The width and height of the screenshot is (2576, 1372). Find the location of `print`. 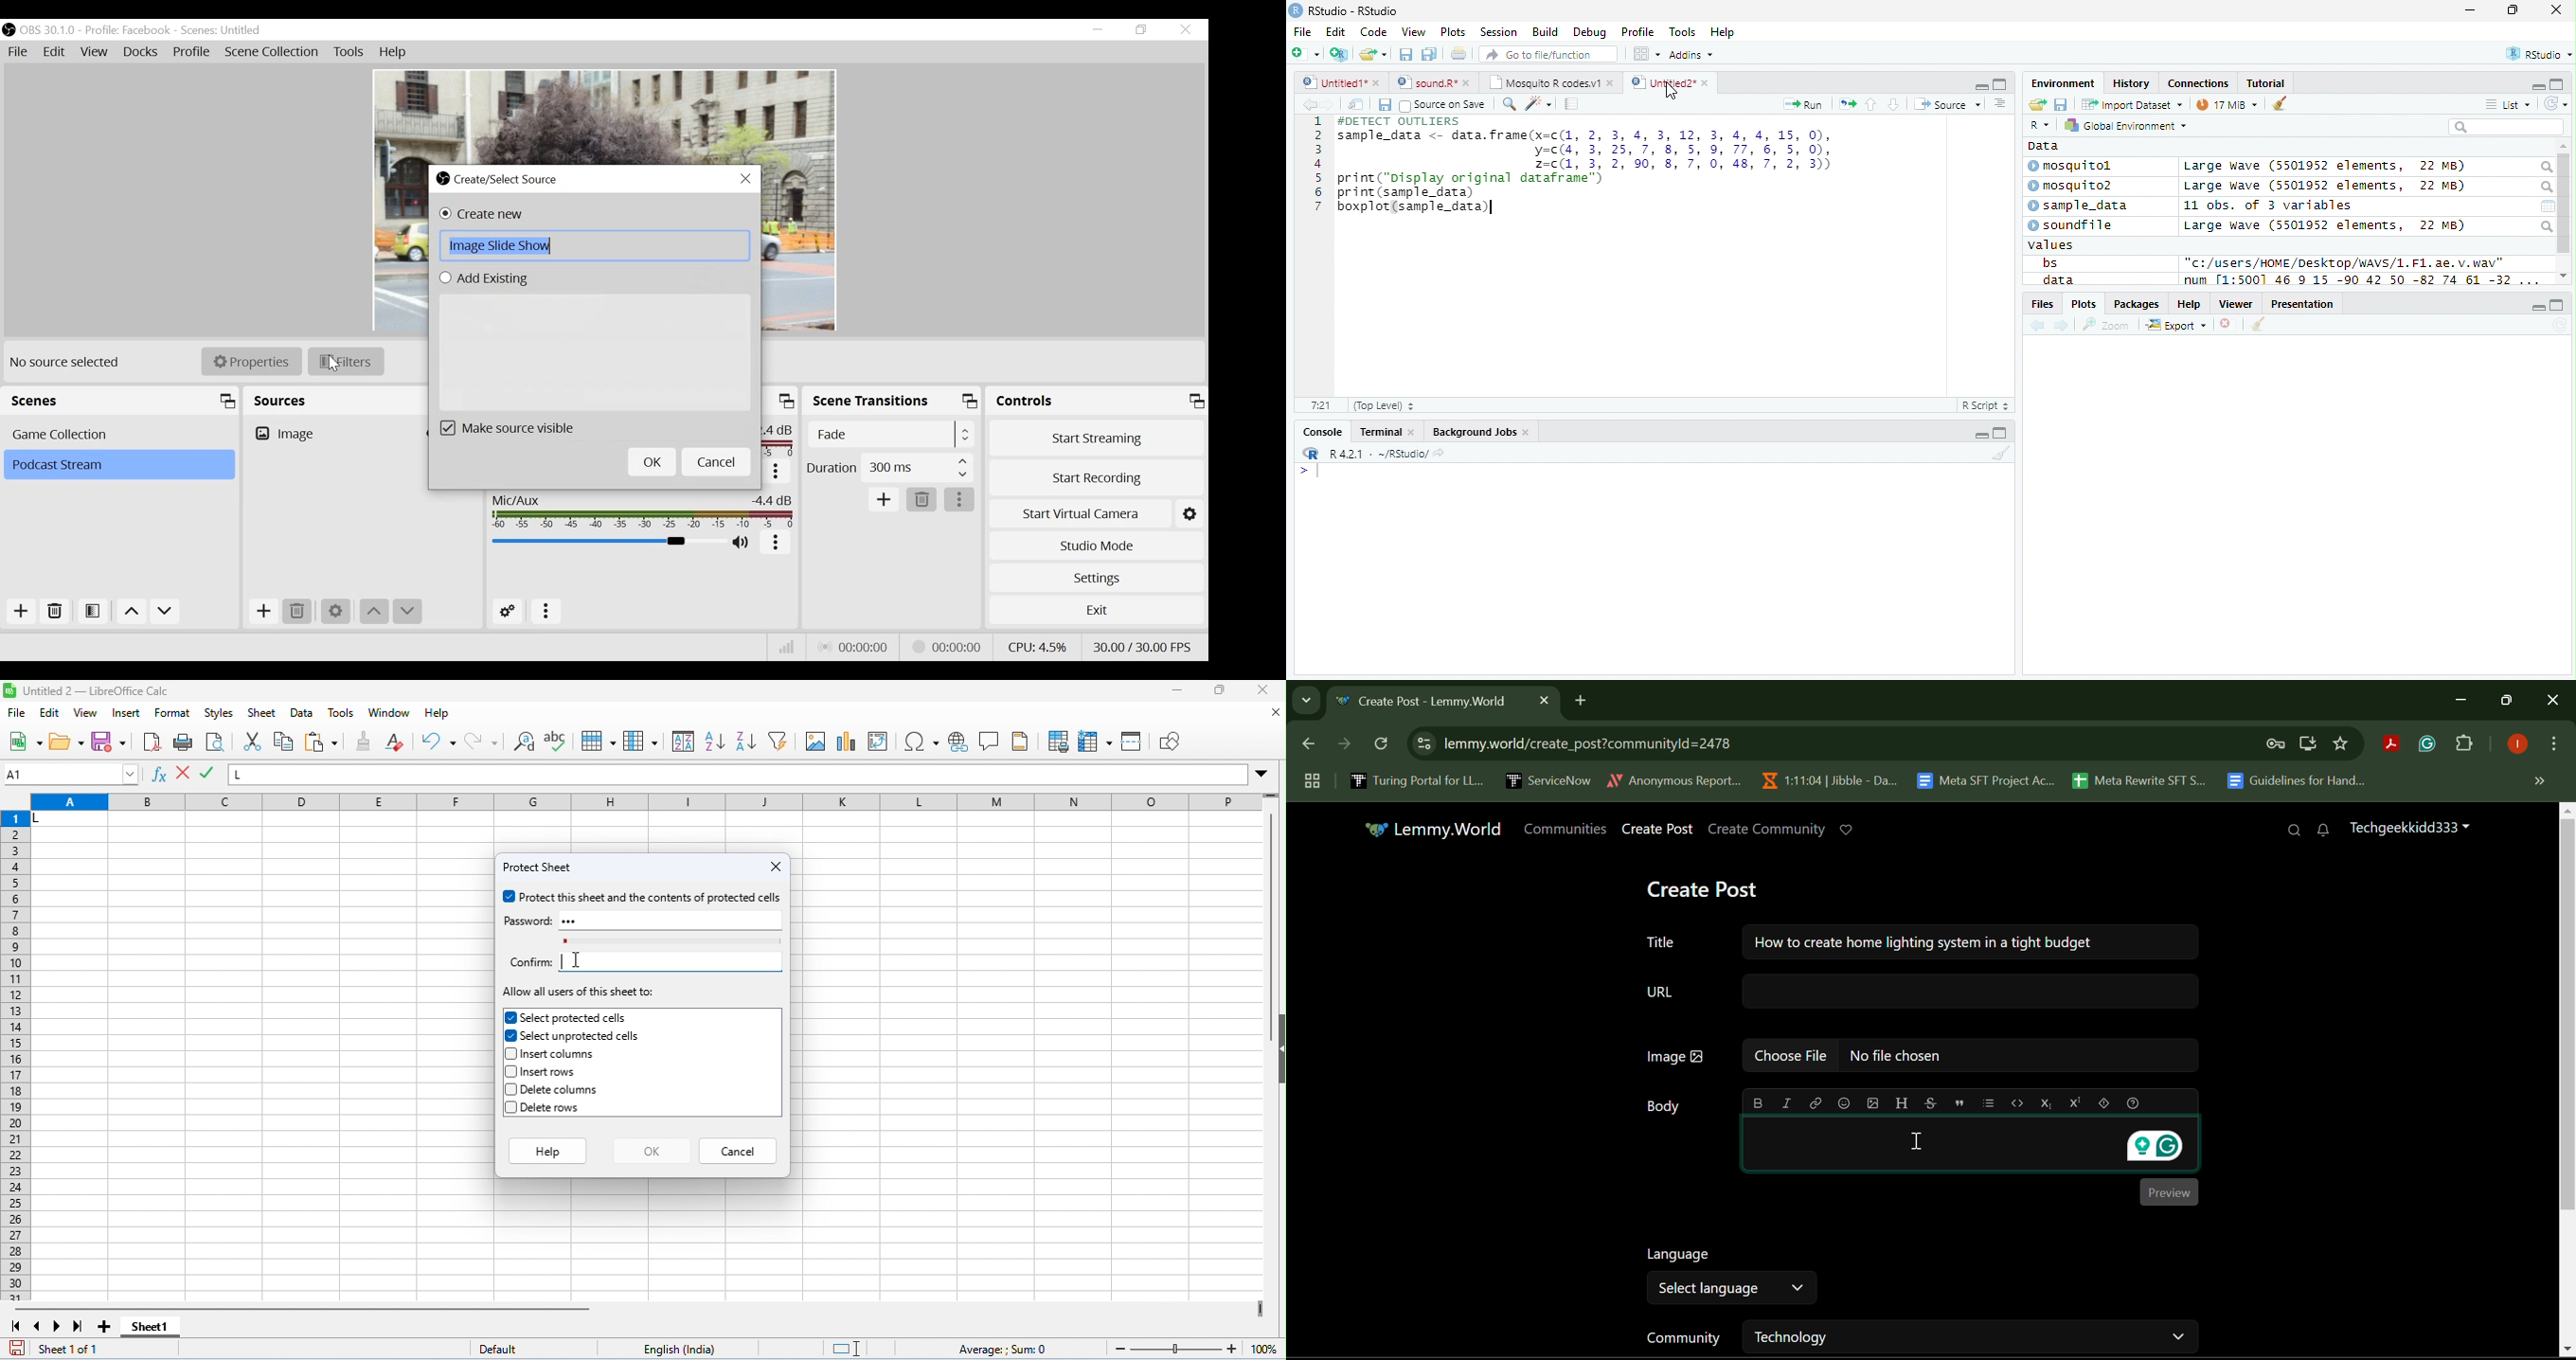

print is located at coordinates (184, 743).